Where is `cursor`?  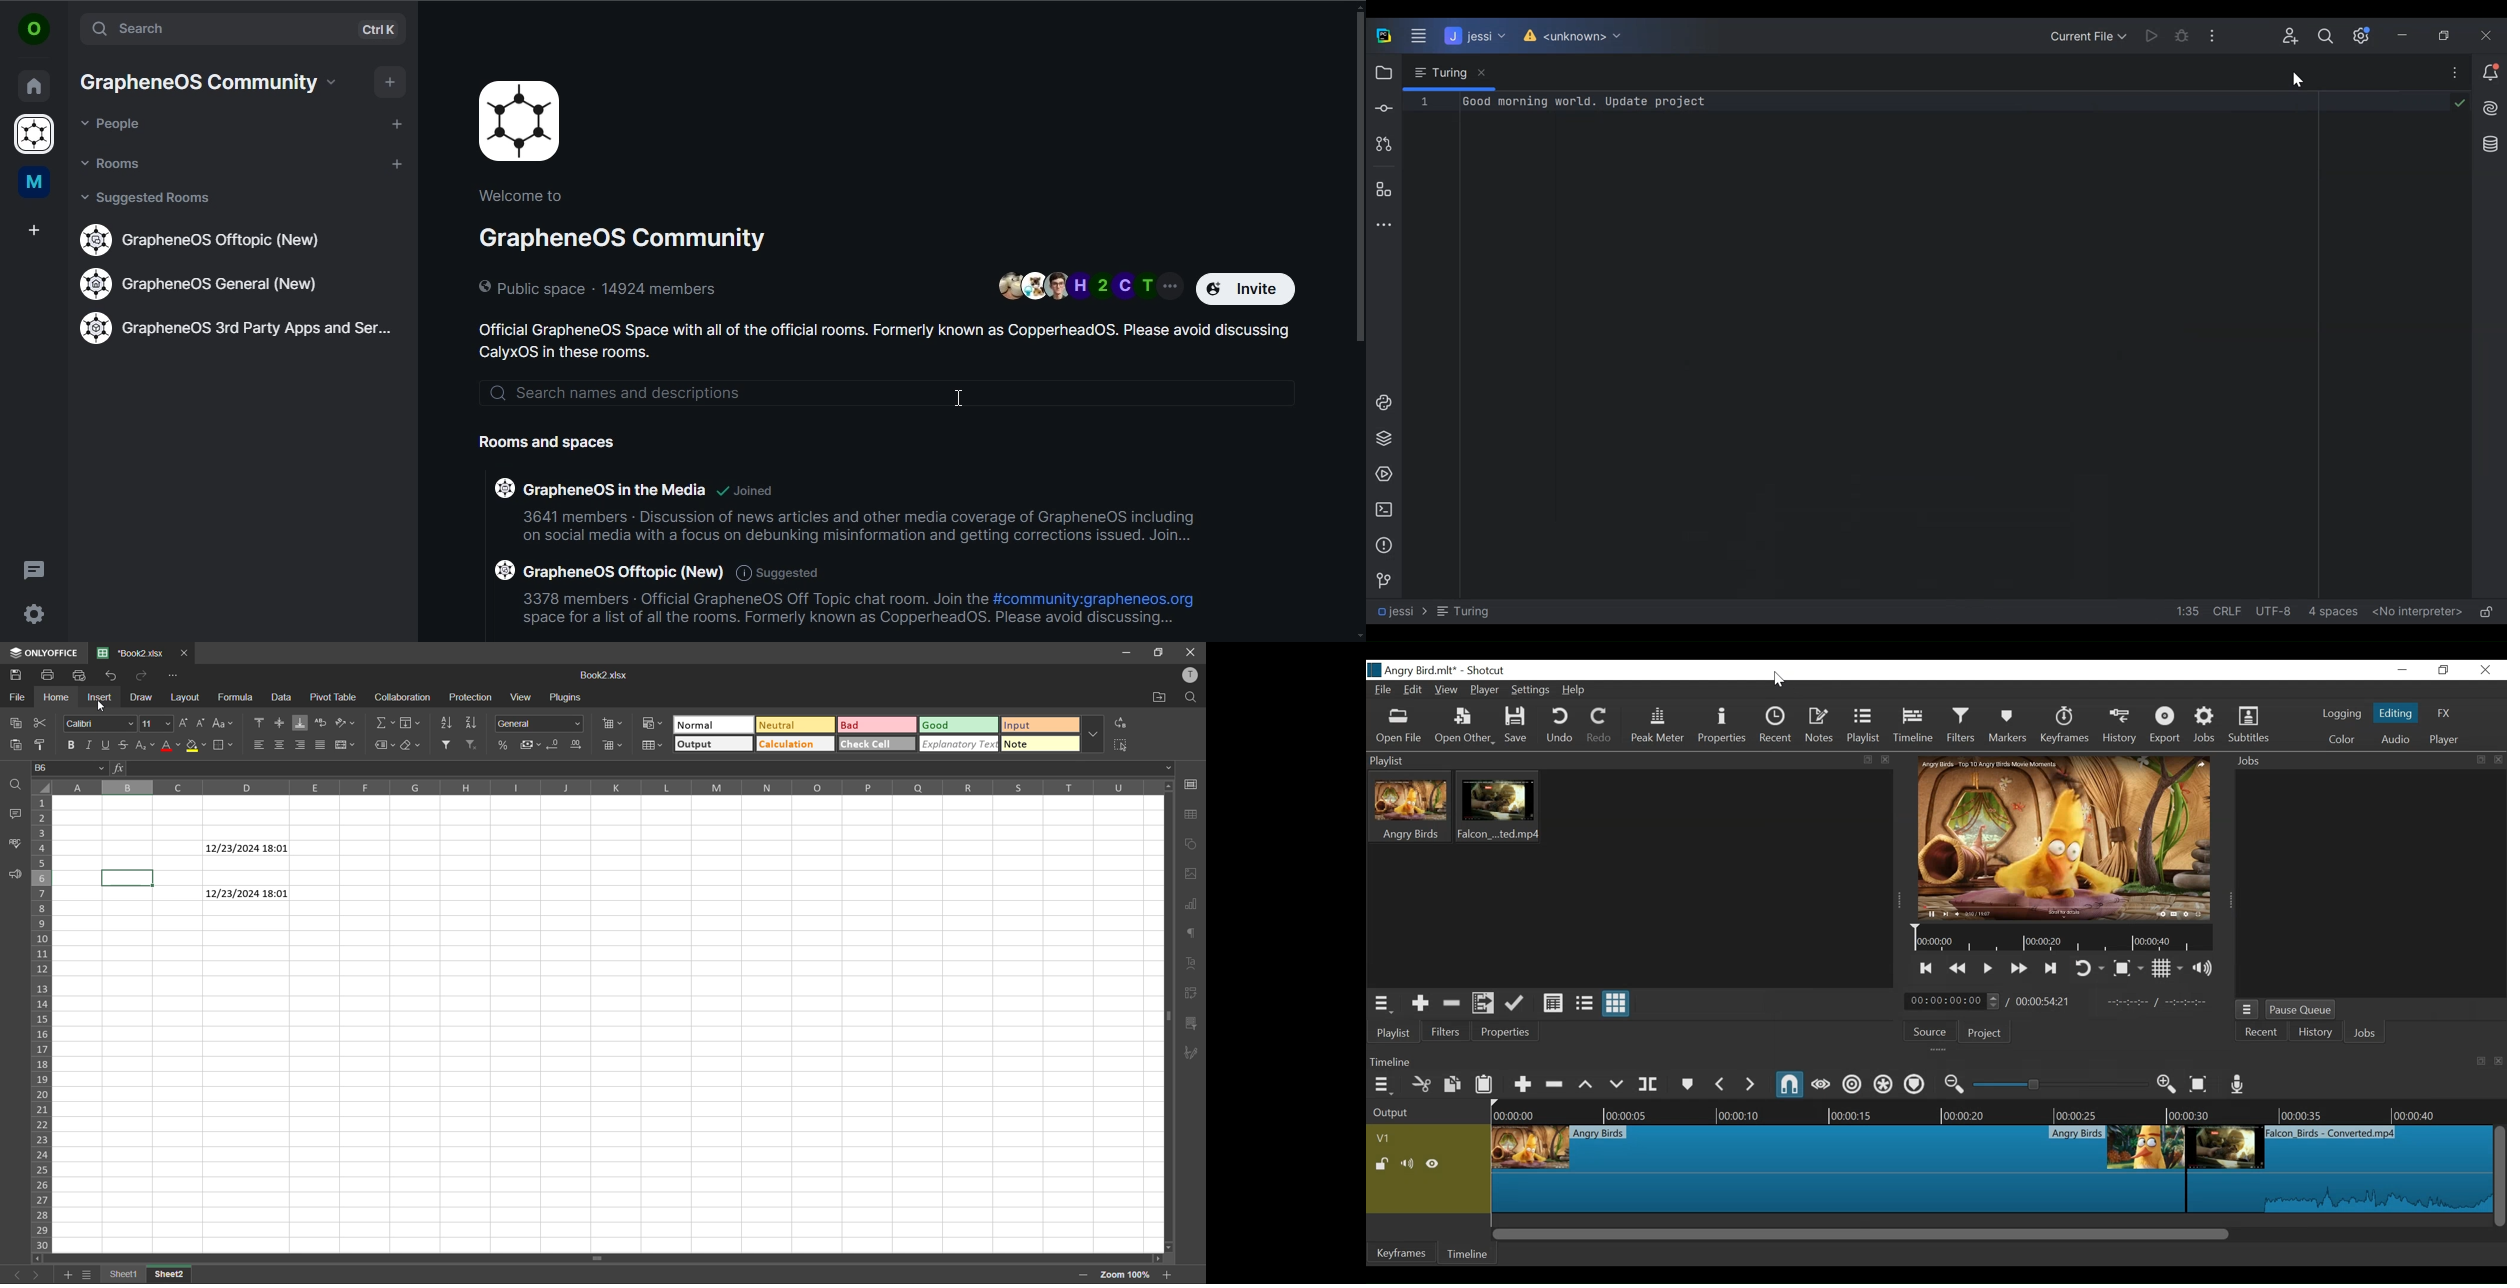
cursor is located at coordinates (103, 706).